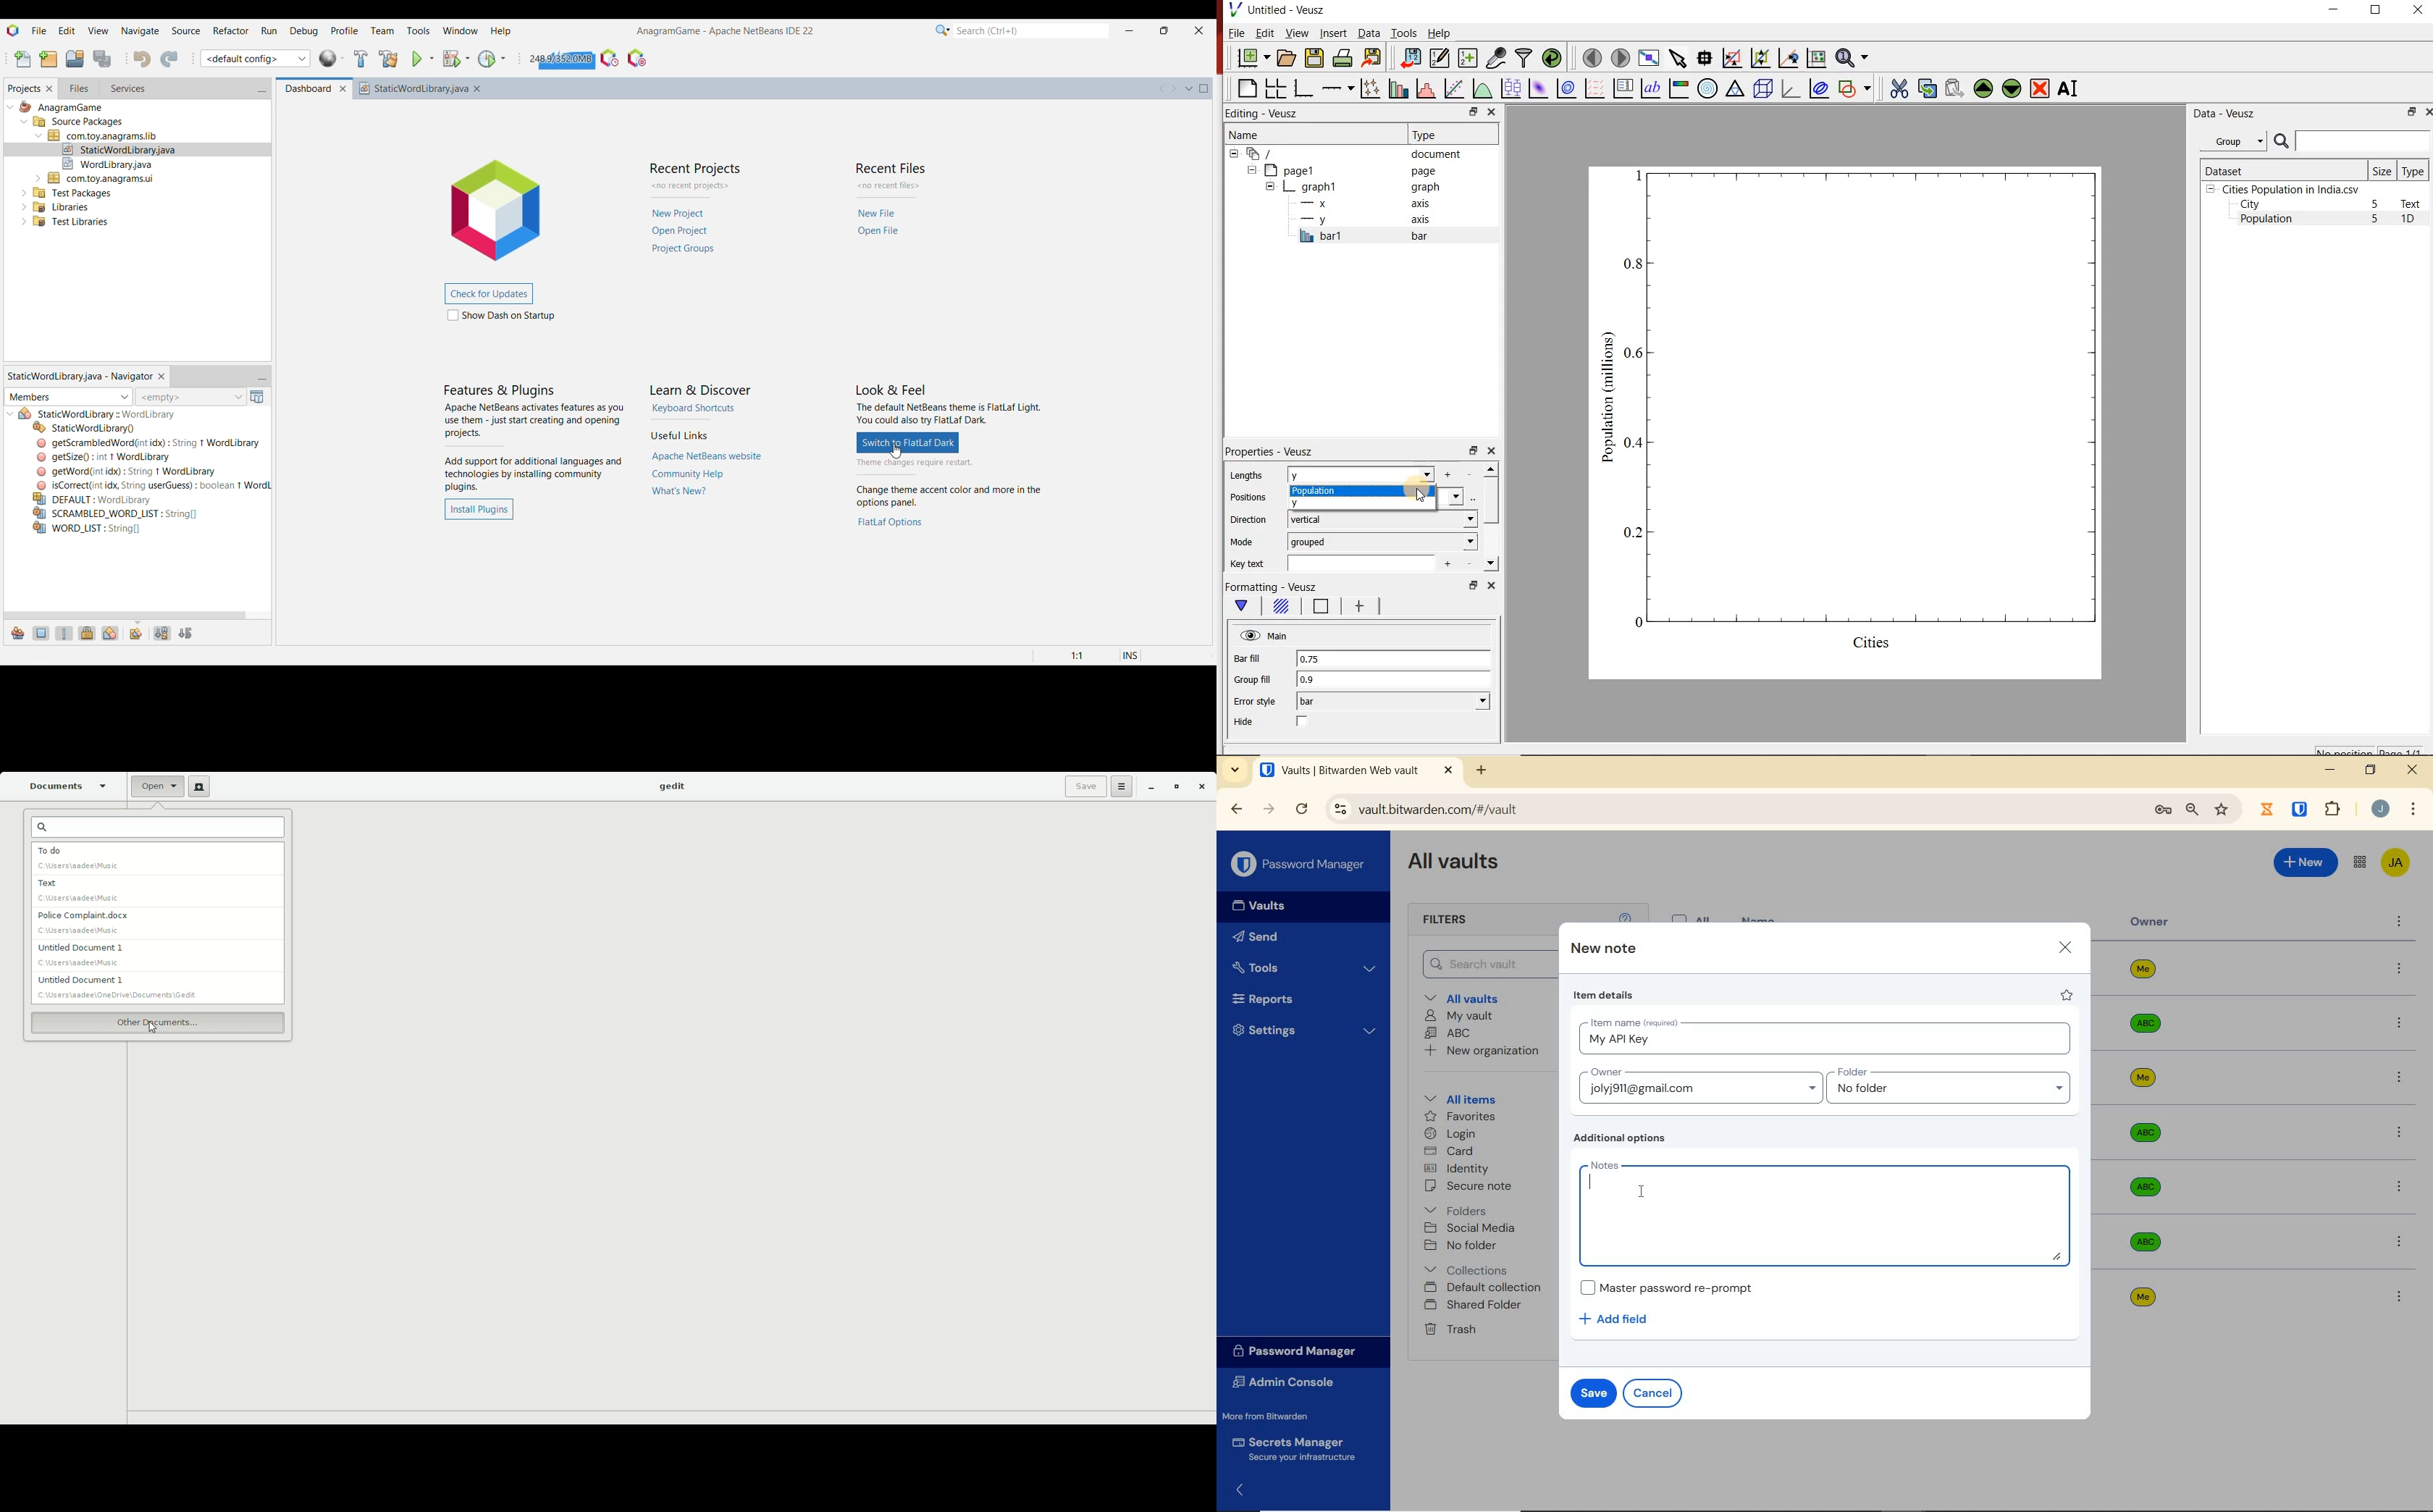  What do you see at coordinates (84, 921) in the screenshot?
I see `Police complaint.docx` at bounding box center [84, 921].